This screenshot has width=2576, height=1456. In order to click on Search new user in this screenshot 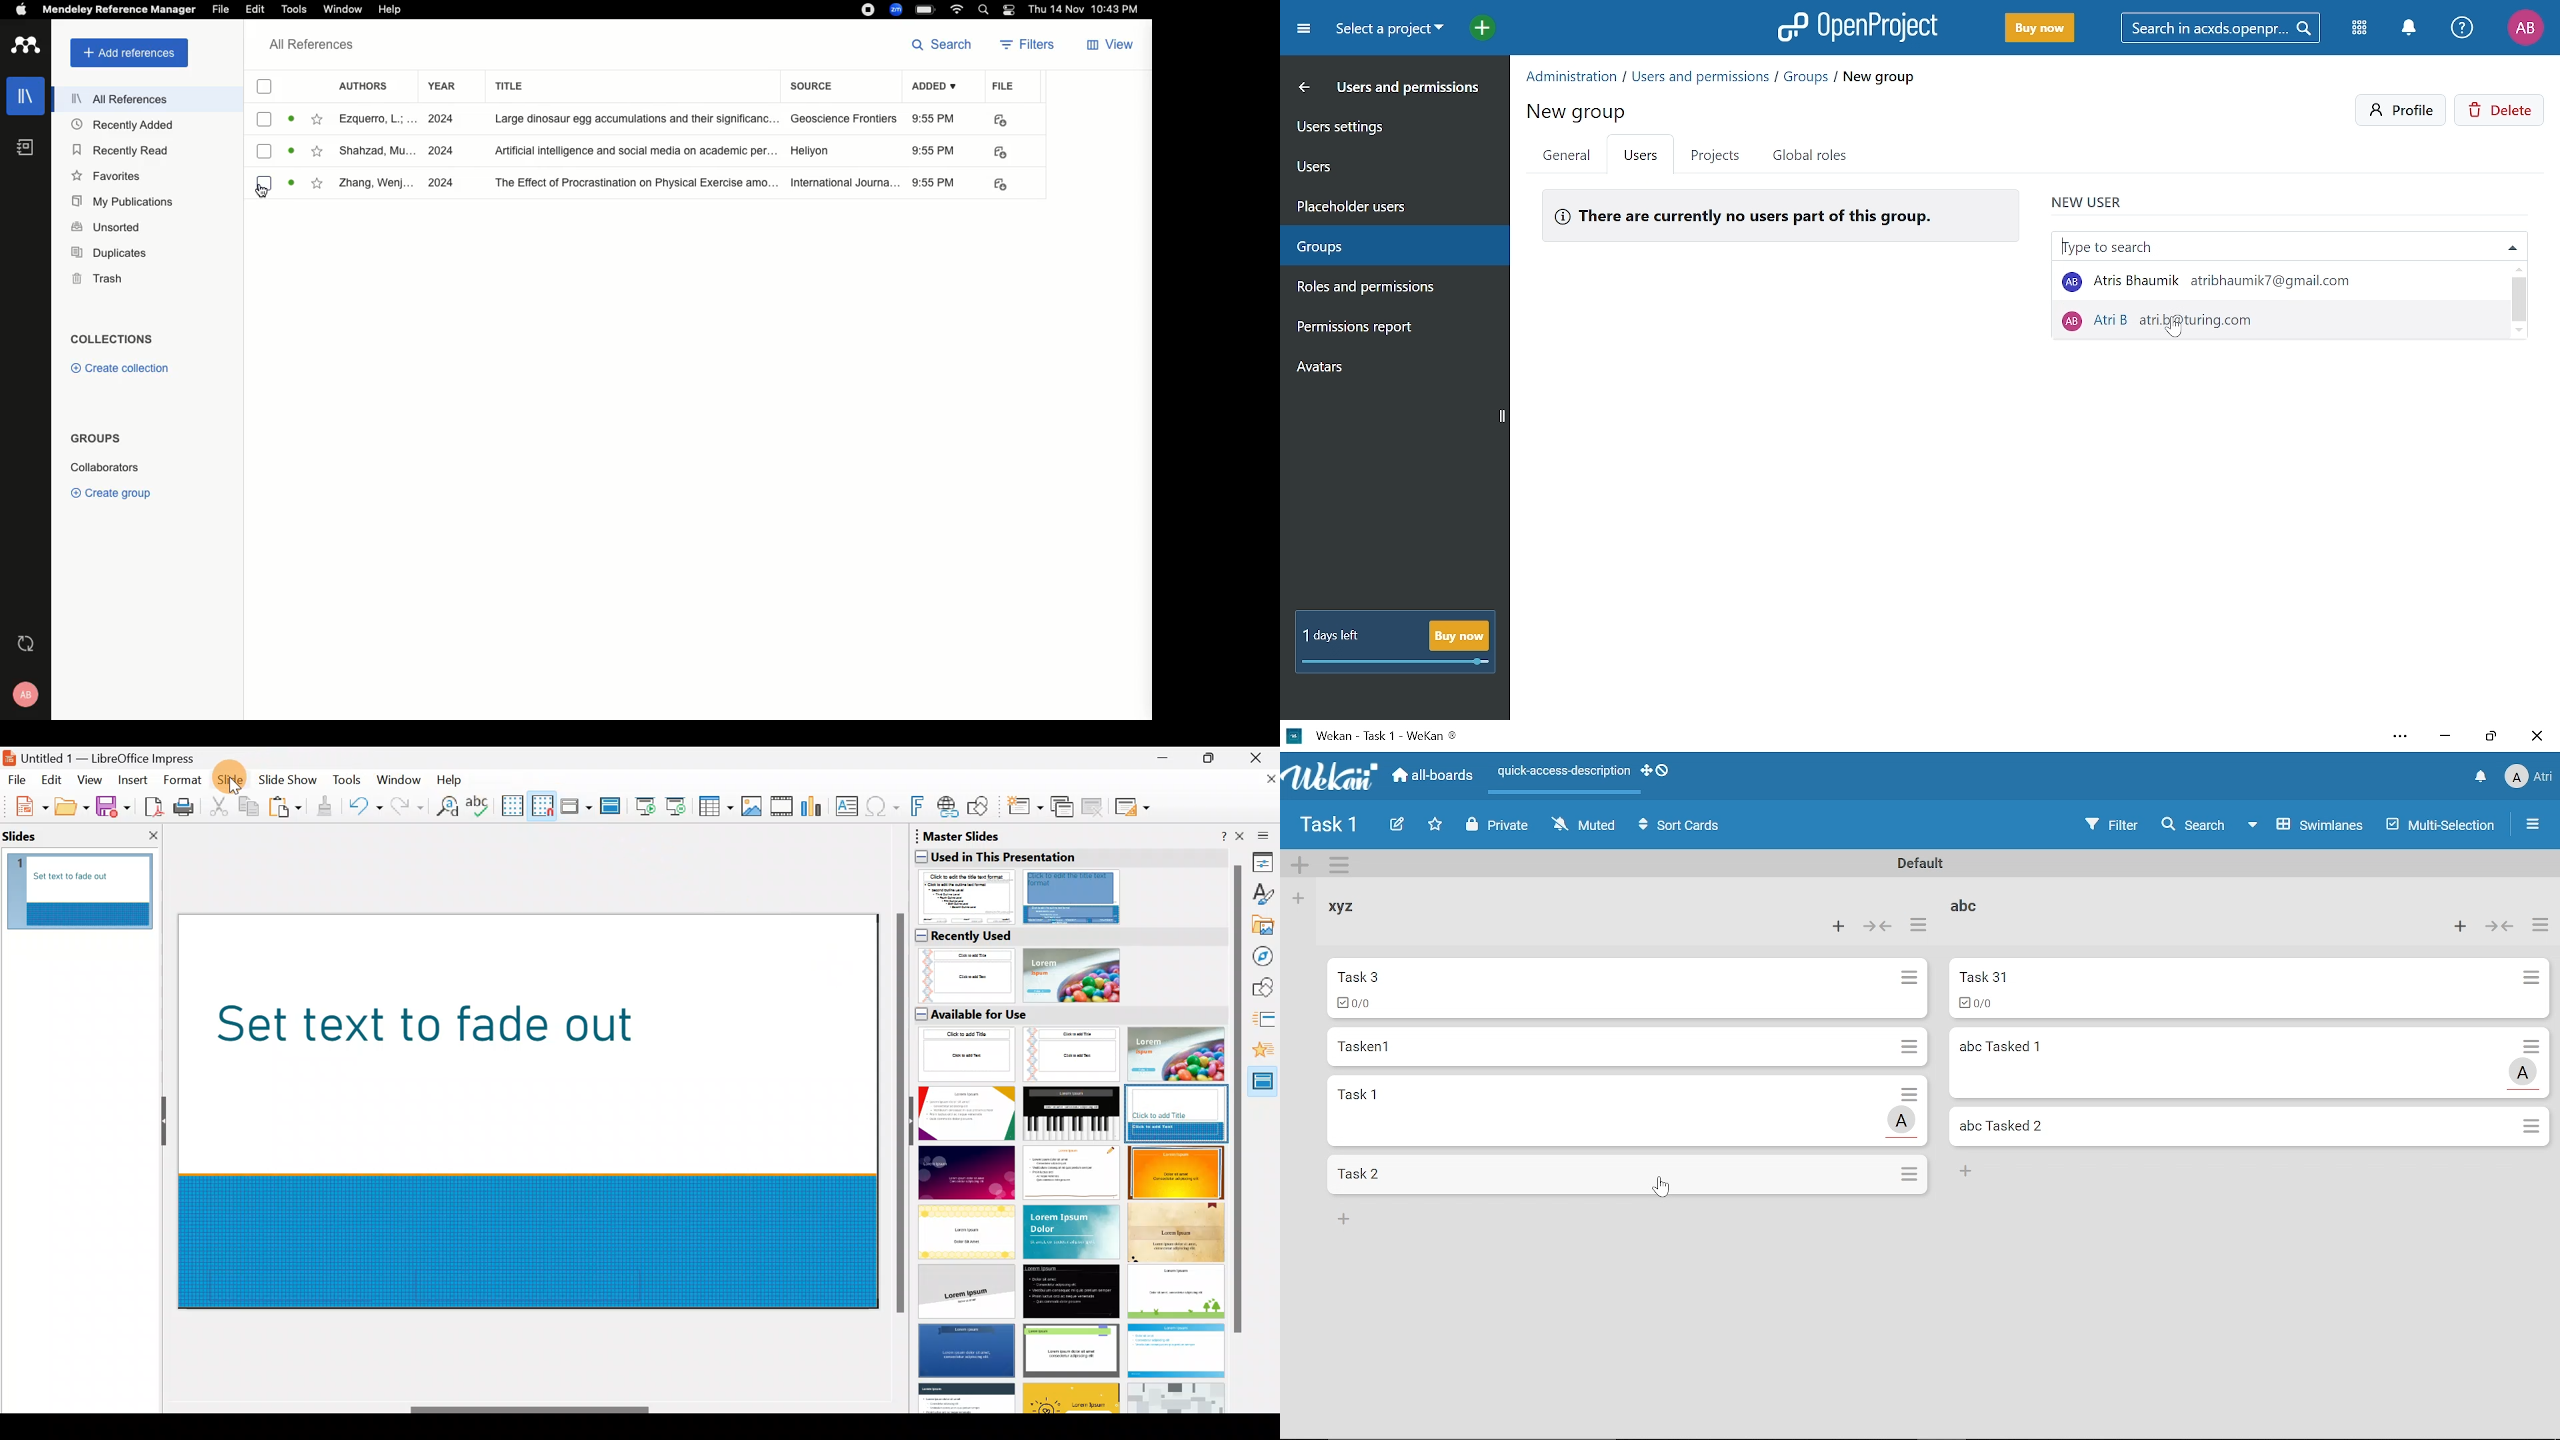, I will do `click(2288, 243)`.